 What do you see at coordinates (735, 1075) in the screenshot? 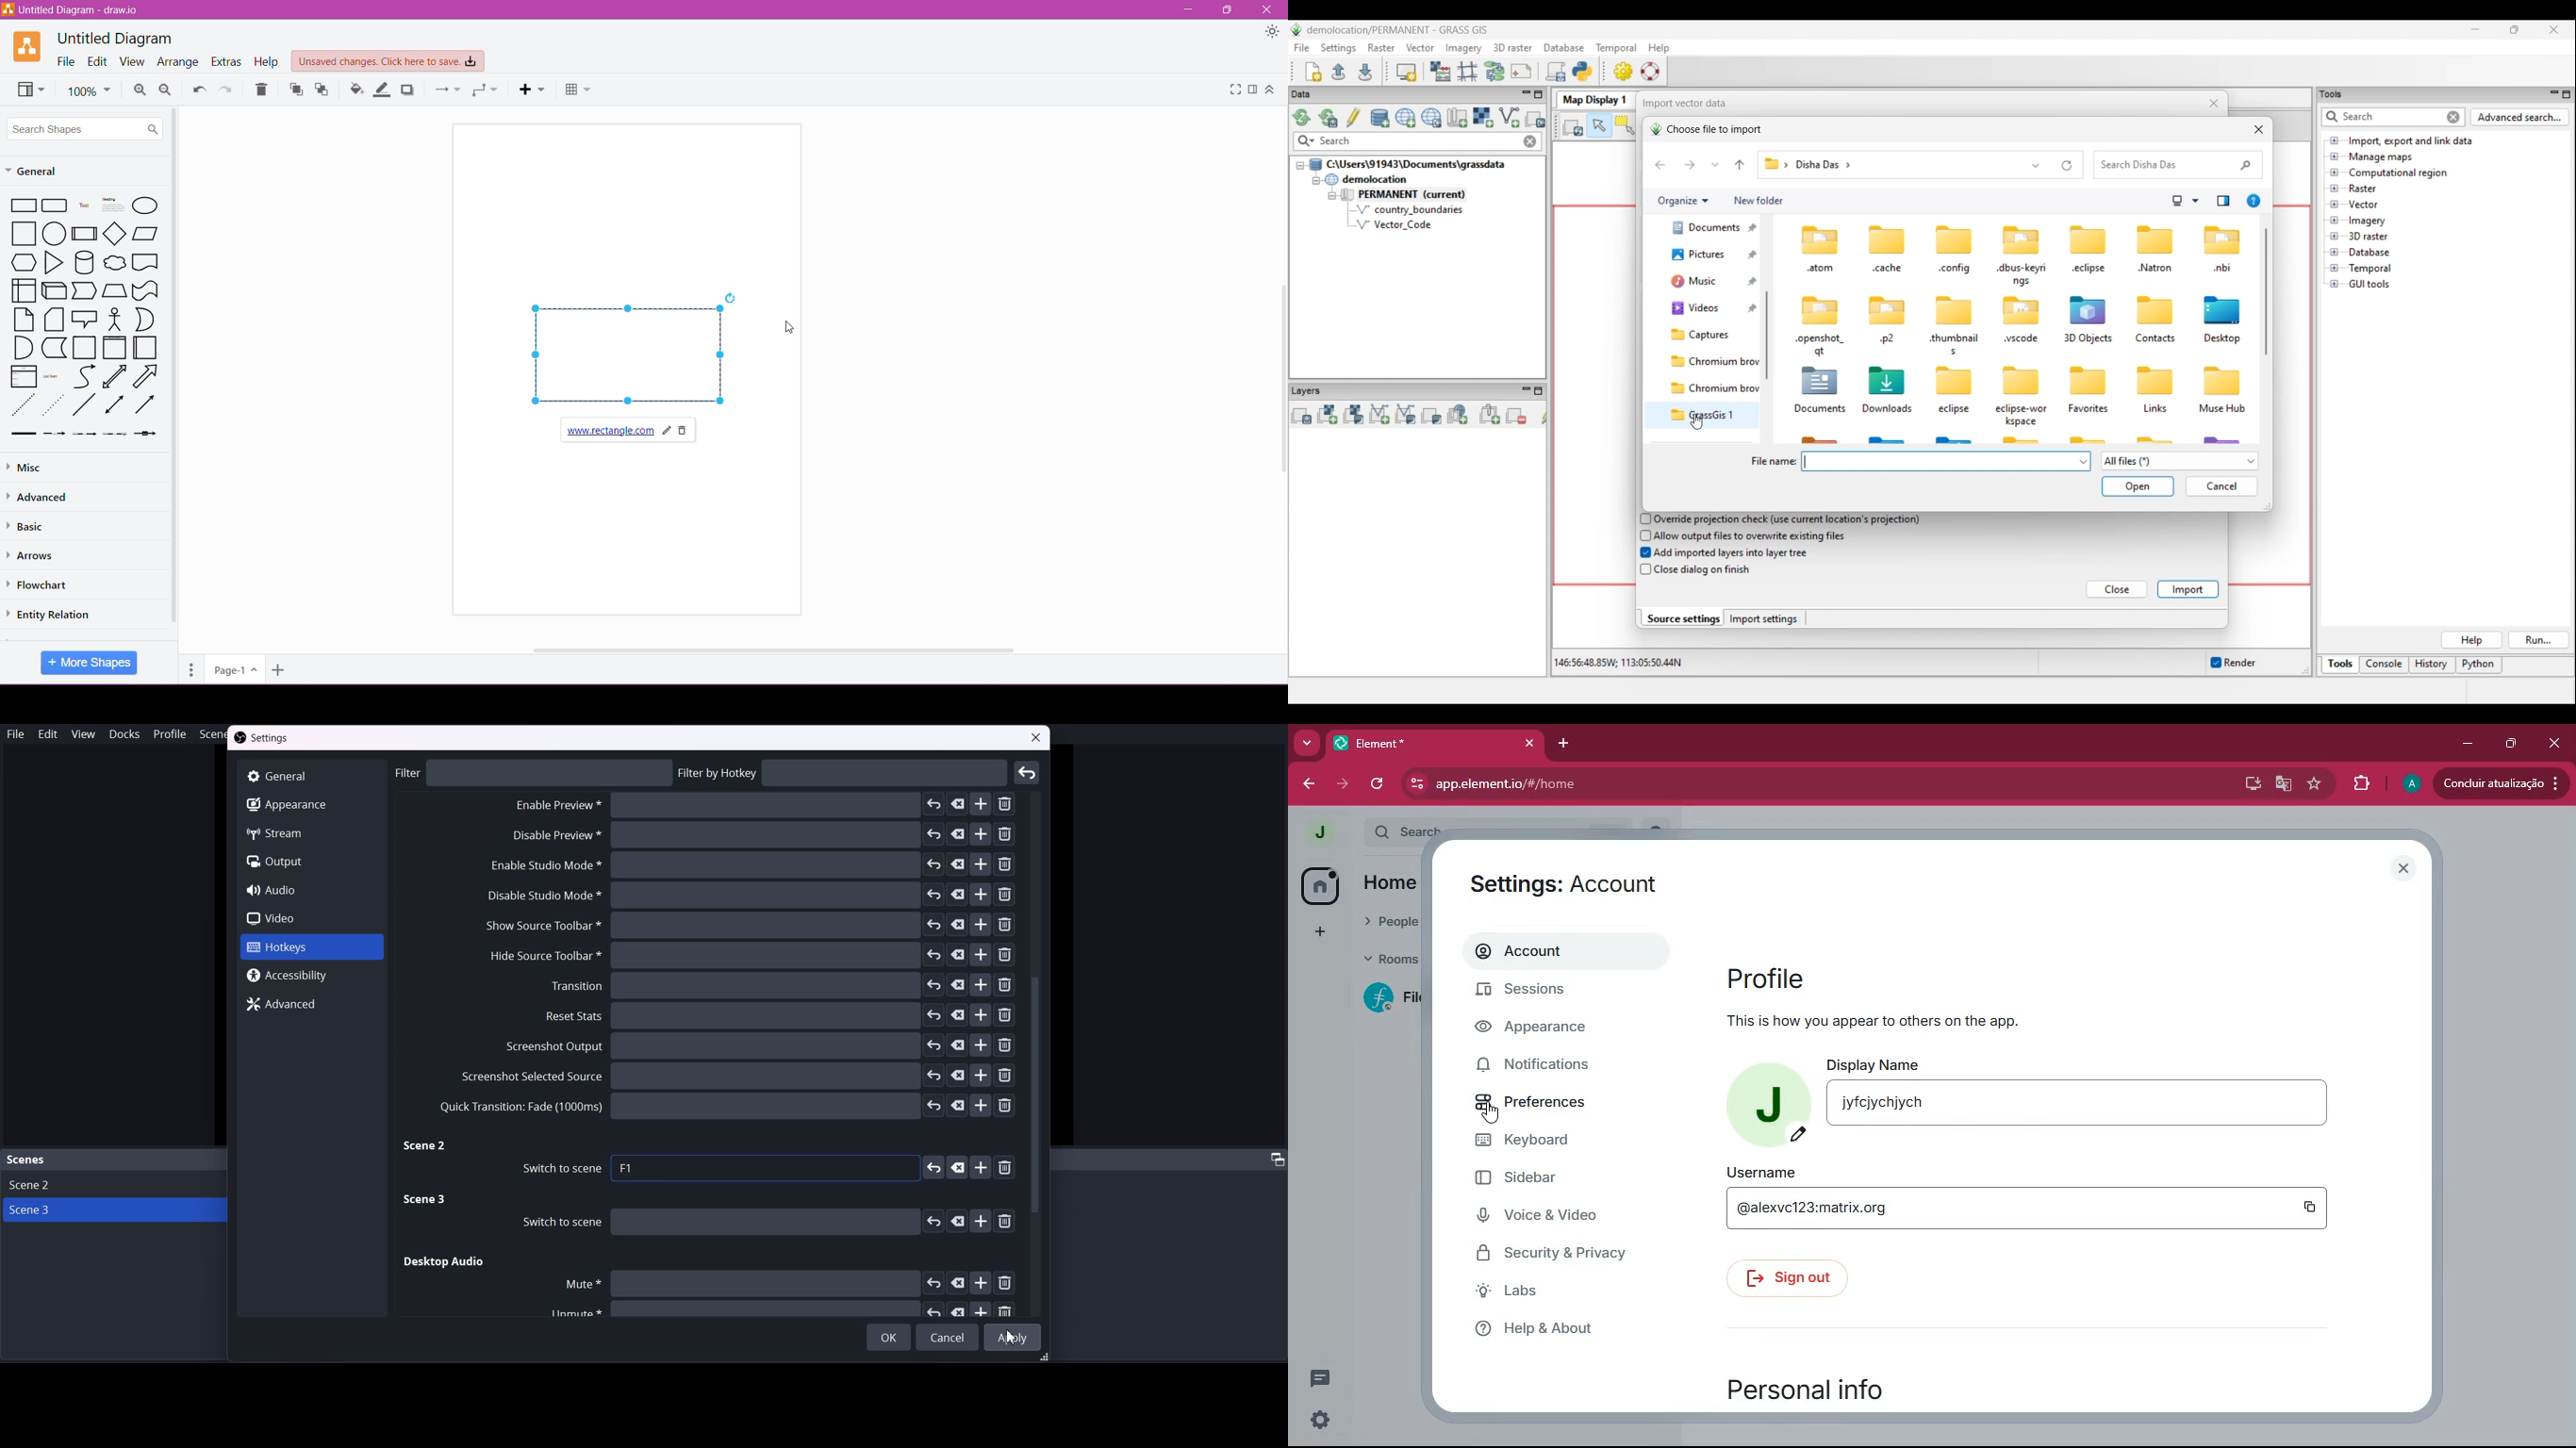
I see `Screenshot selected source` at bounding box center [735, 1075].